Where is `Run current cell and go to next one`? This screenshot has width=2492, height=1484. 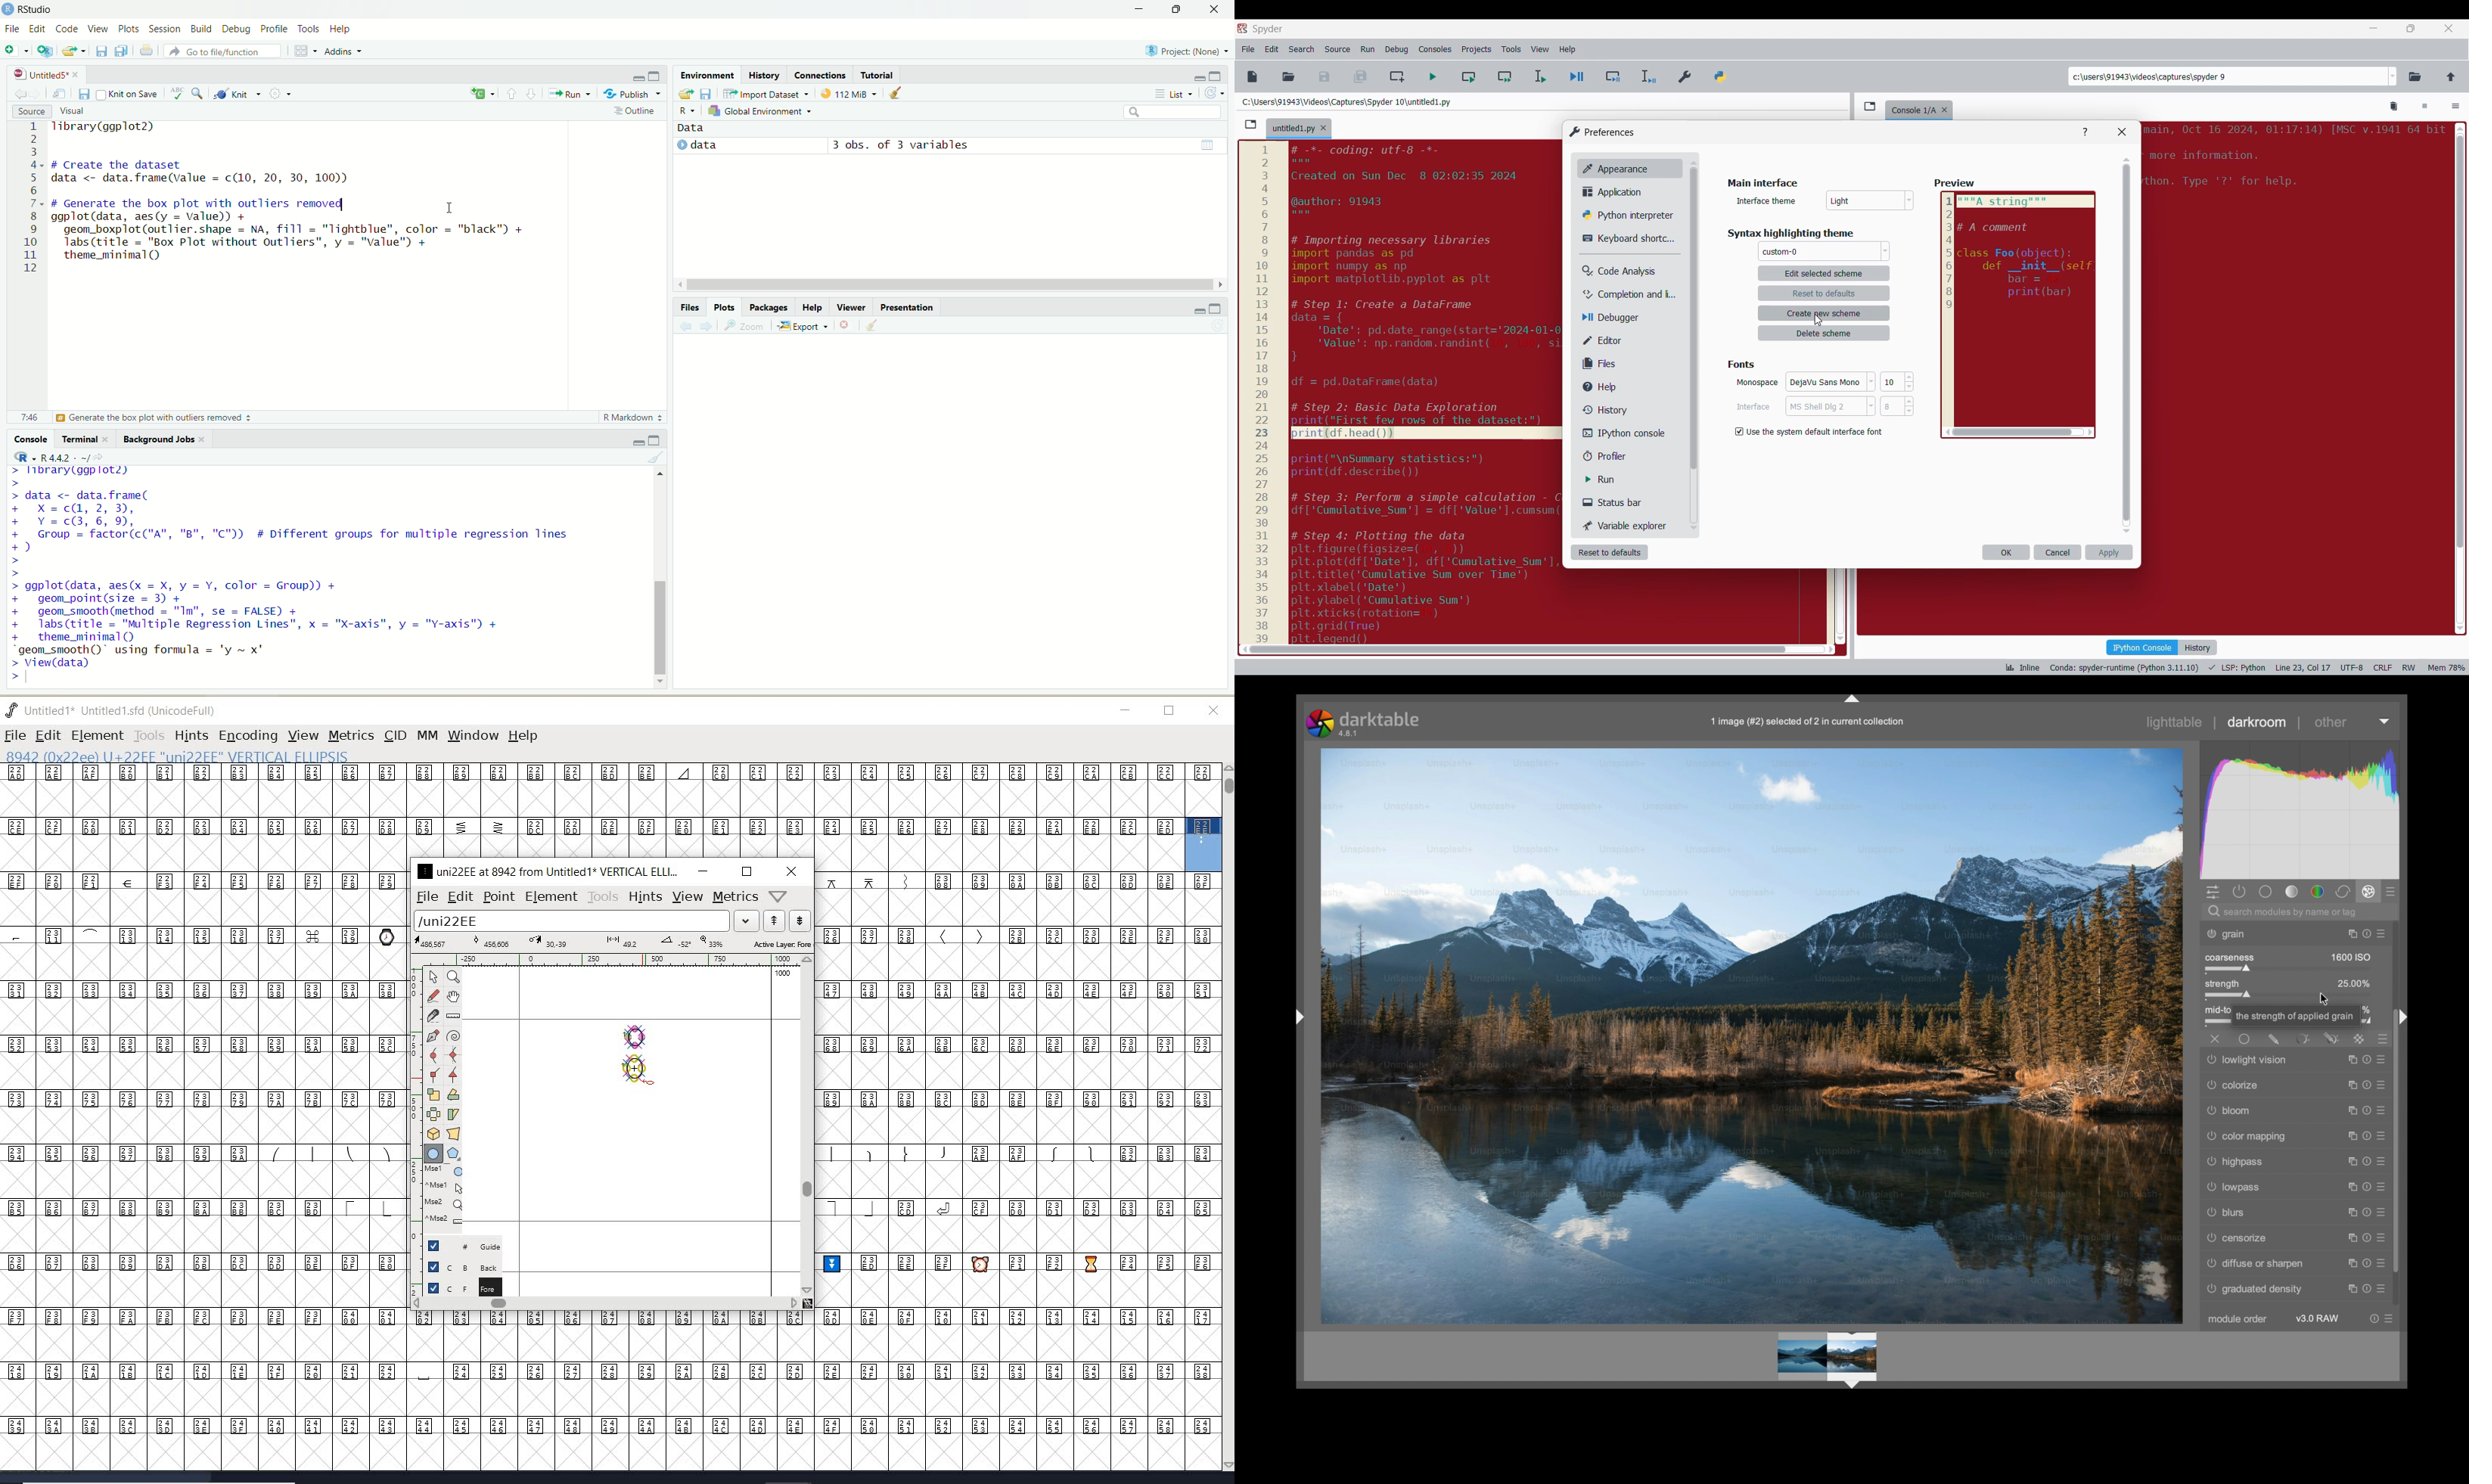
Run current cell and go to next one is located at coordinates (1505, 77).